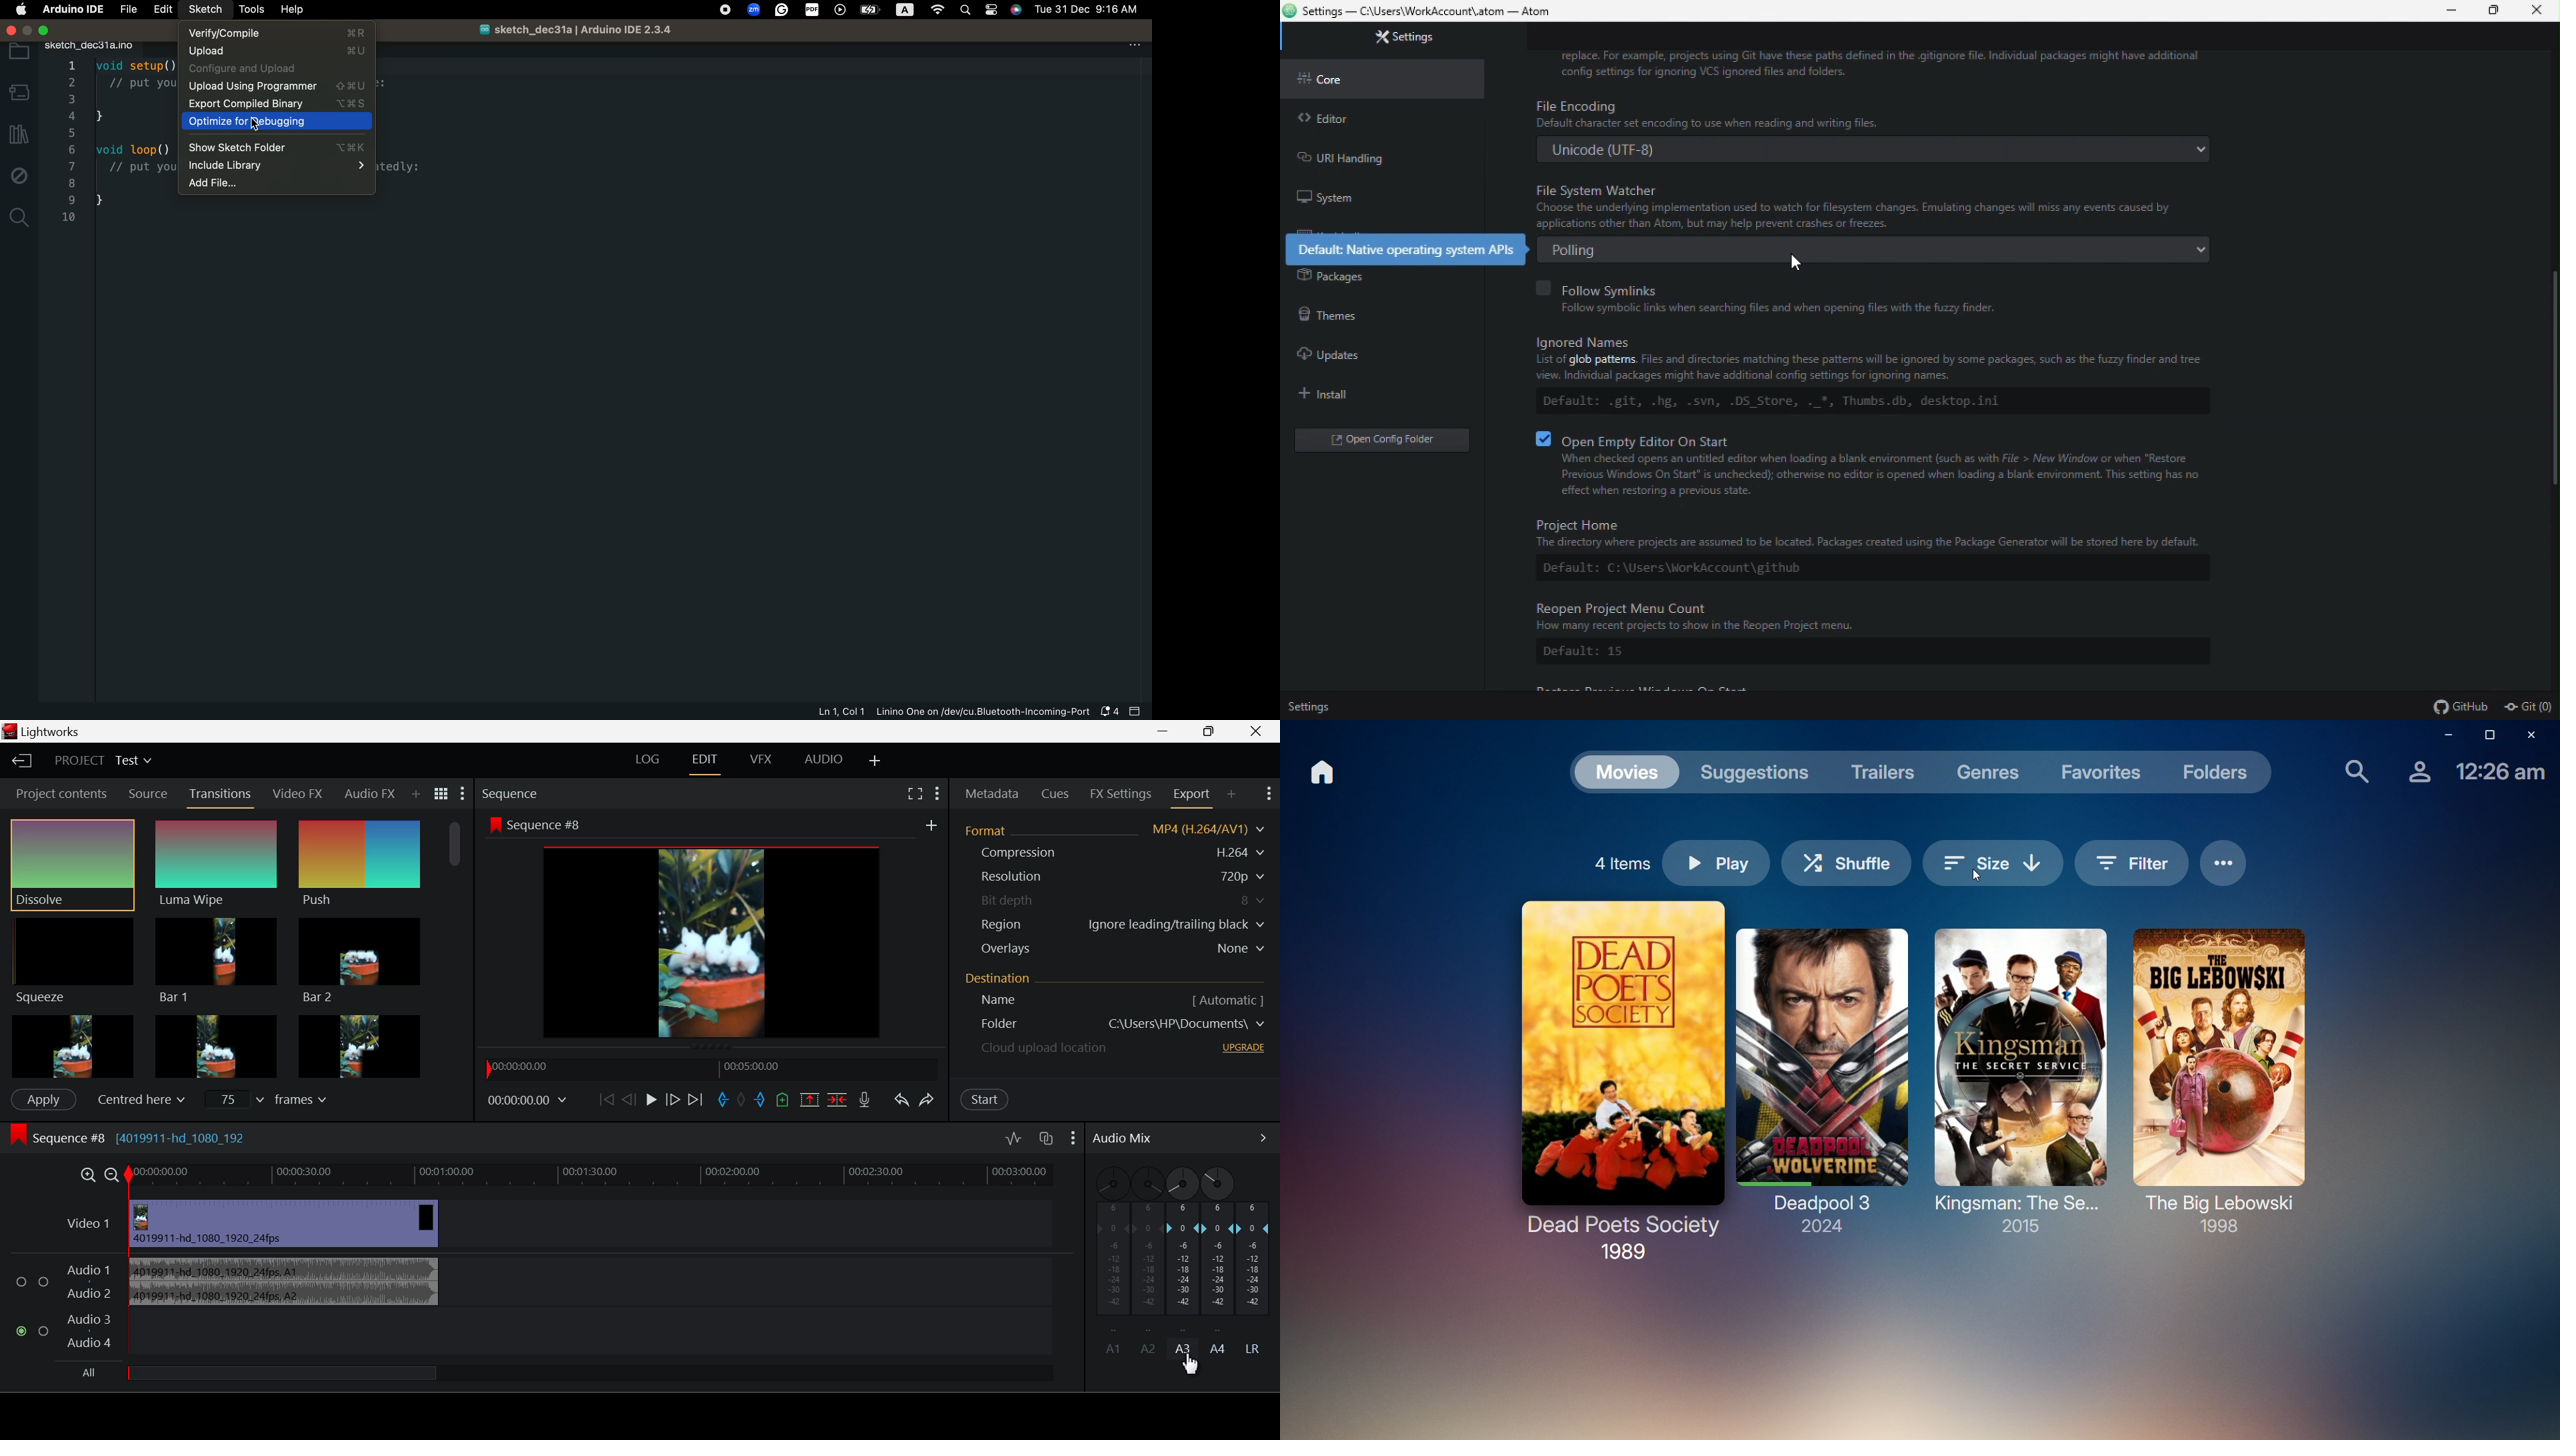 This screenshot has height=1456, width=2576. What do you see at coordinates (1148, 1259) in the screenshot?
I see `A2 Disabled` at bounding box center [1148, 1259].